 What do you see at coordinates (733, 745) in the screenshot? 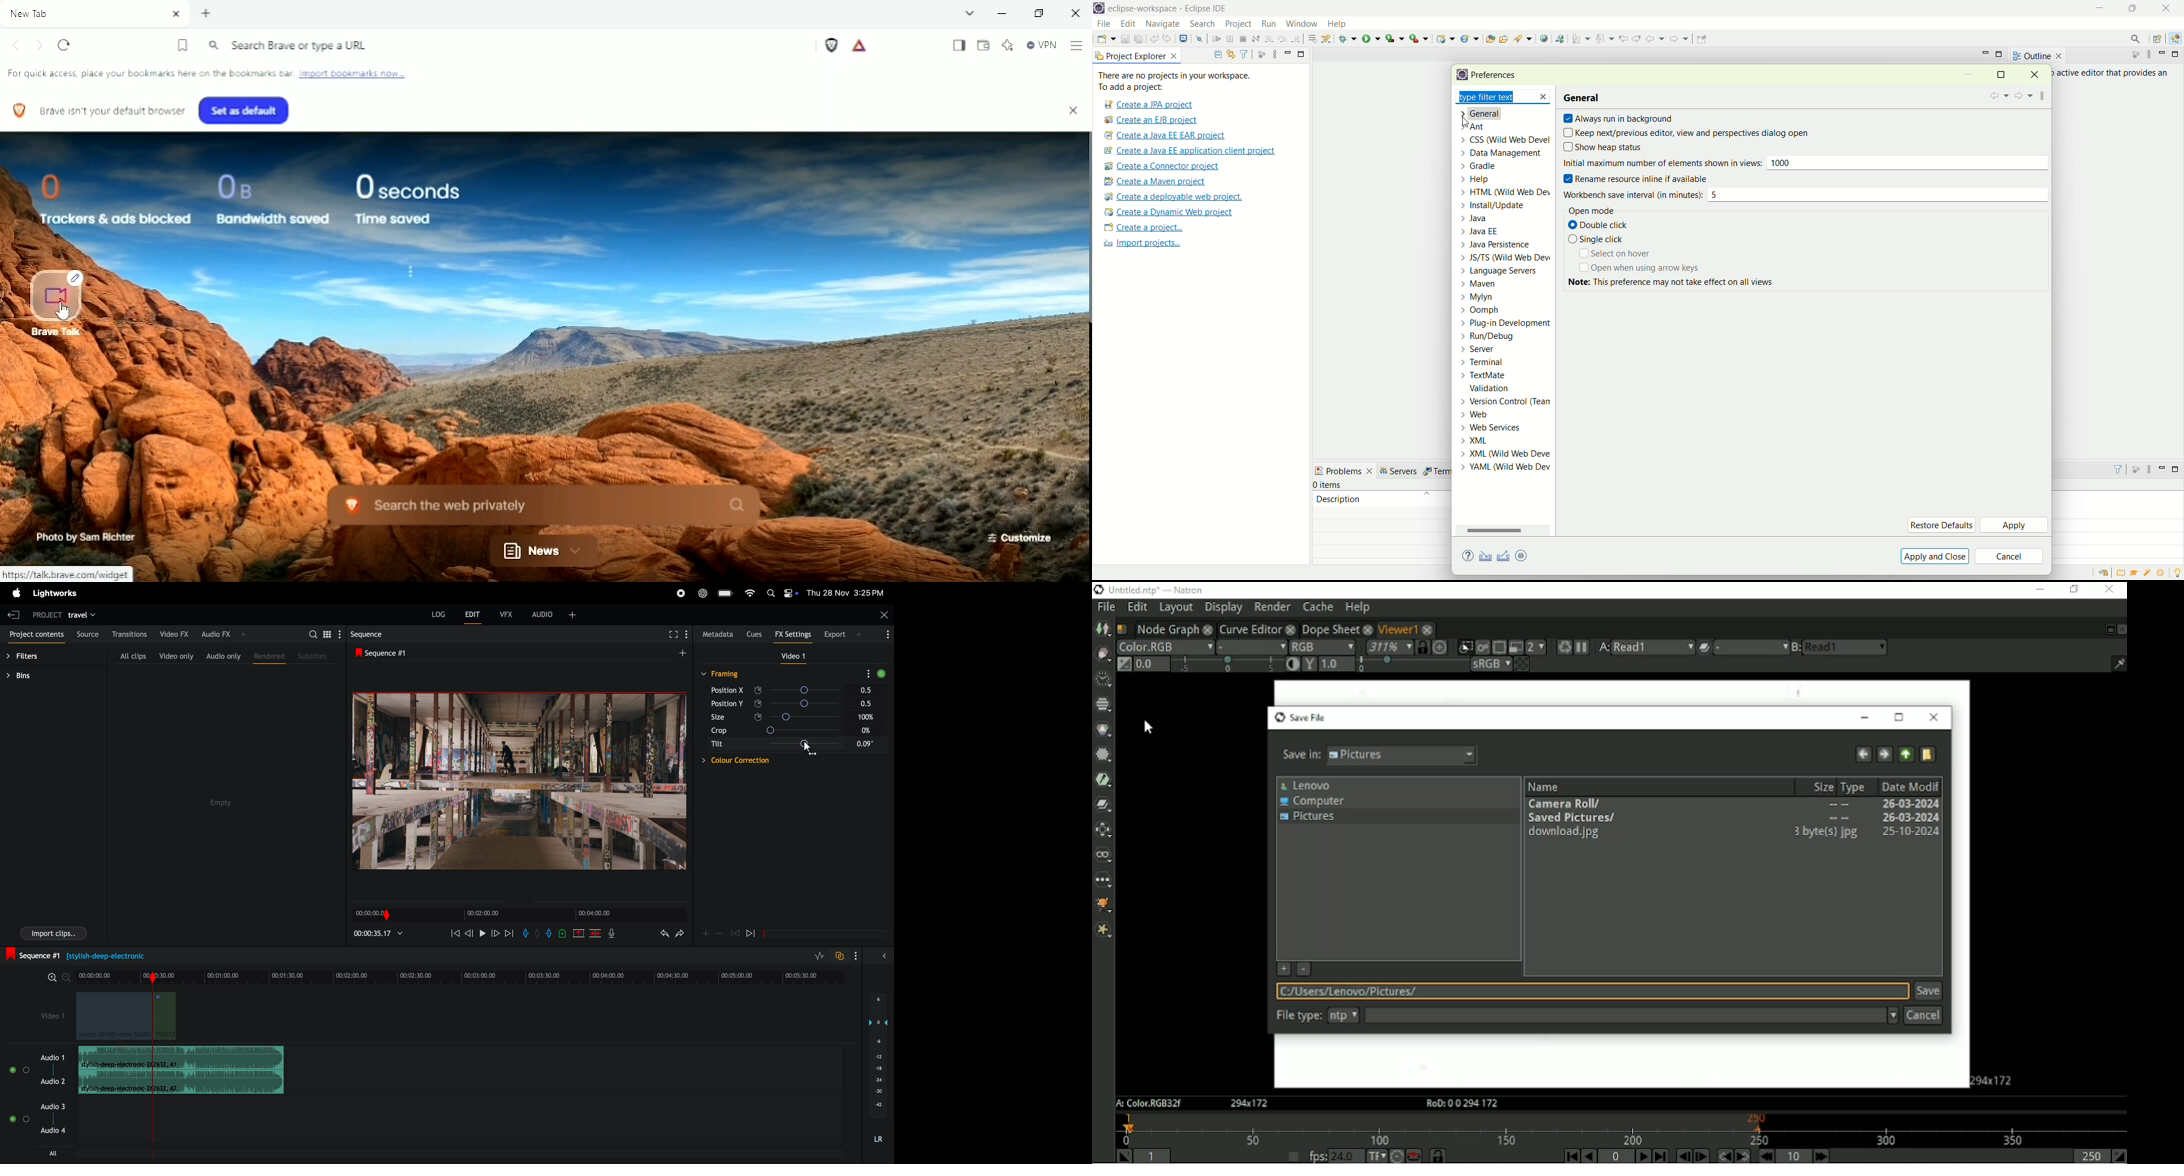
I see `tilt` at bounding box center [733, 745].